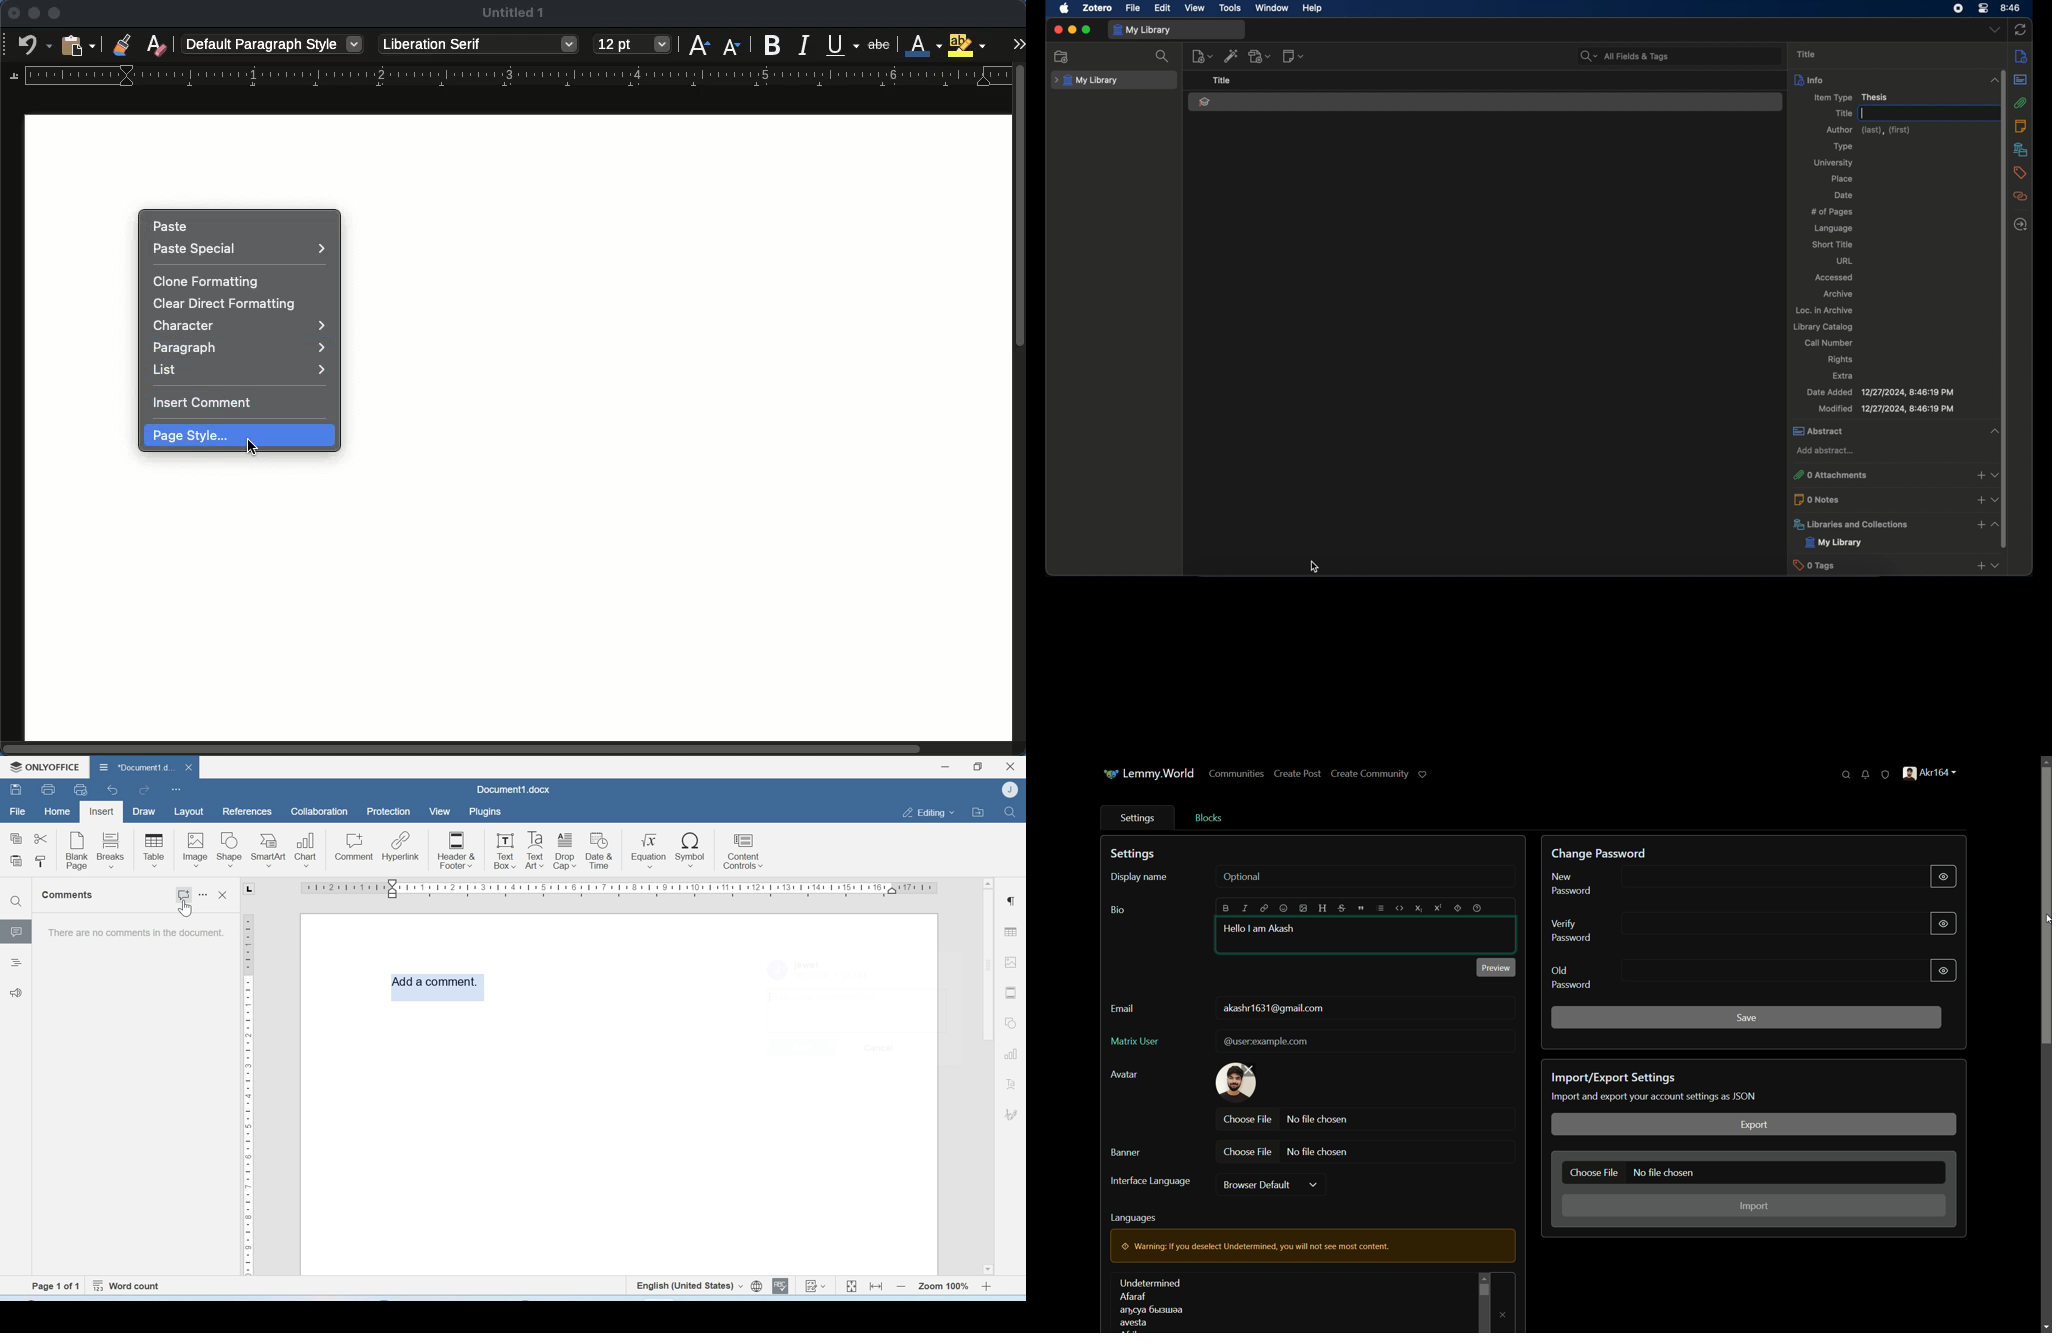  What do you see at coordinates (700, 45) in the screenshot?
I see `increase` at bounding box center [700, 45].